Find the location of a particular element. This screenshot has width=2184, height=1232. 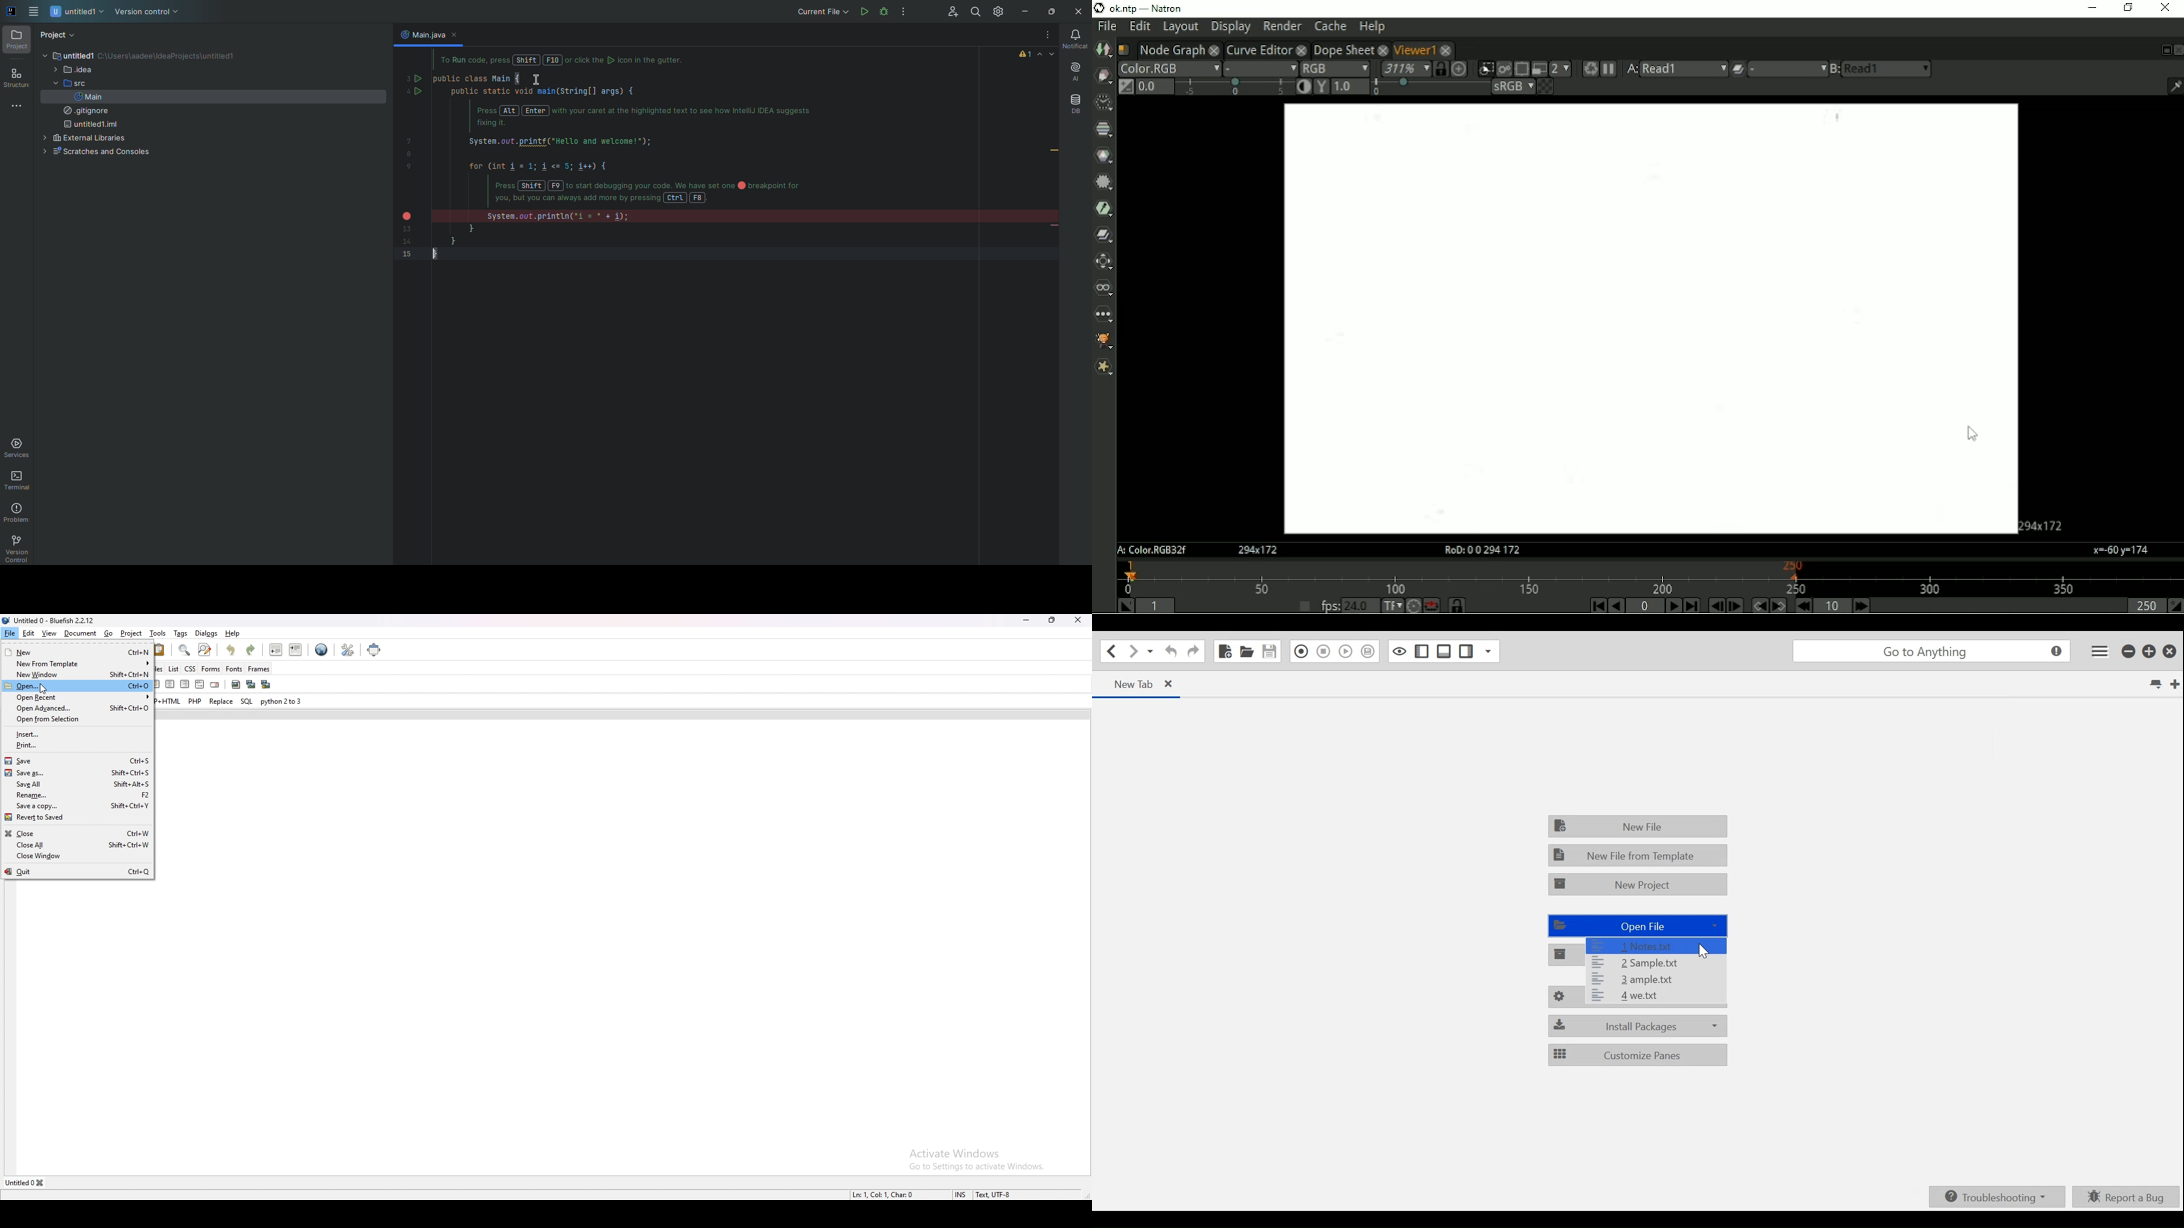

cursor is located at coordinates (46, 689).